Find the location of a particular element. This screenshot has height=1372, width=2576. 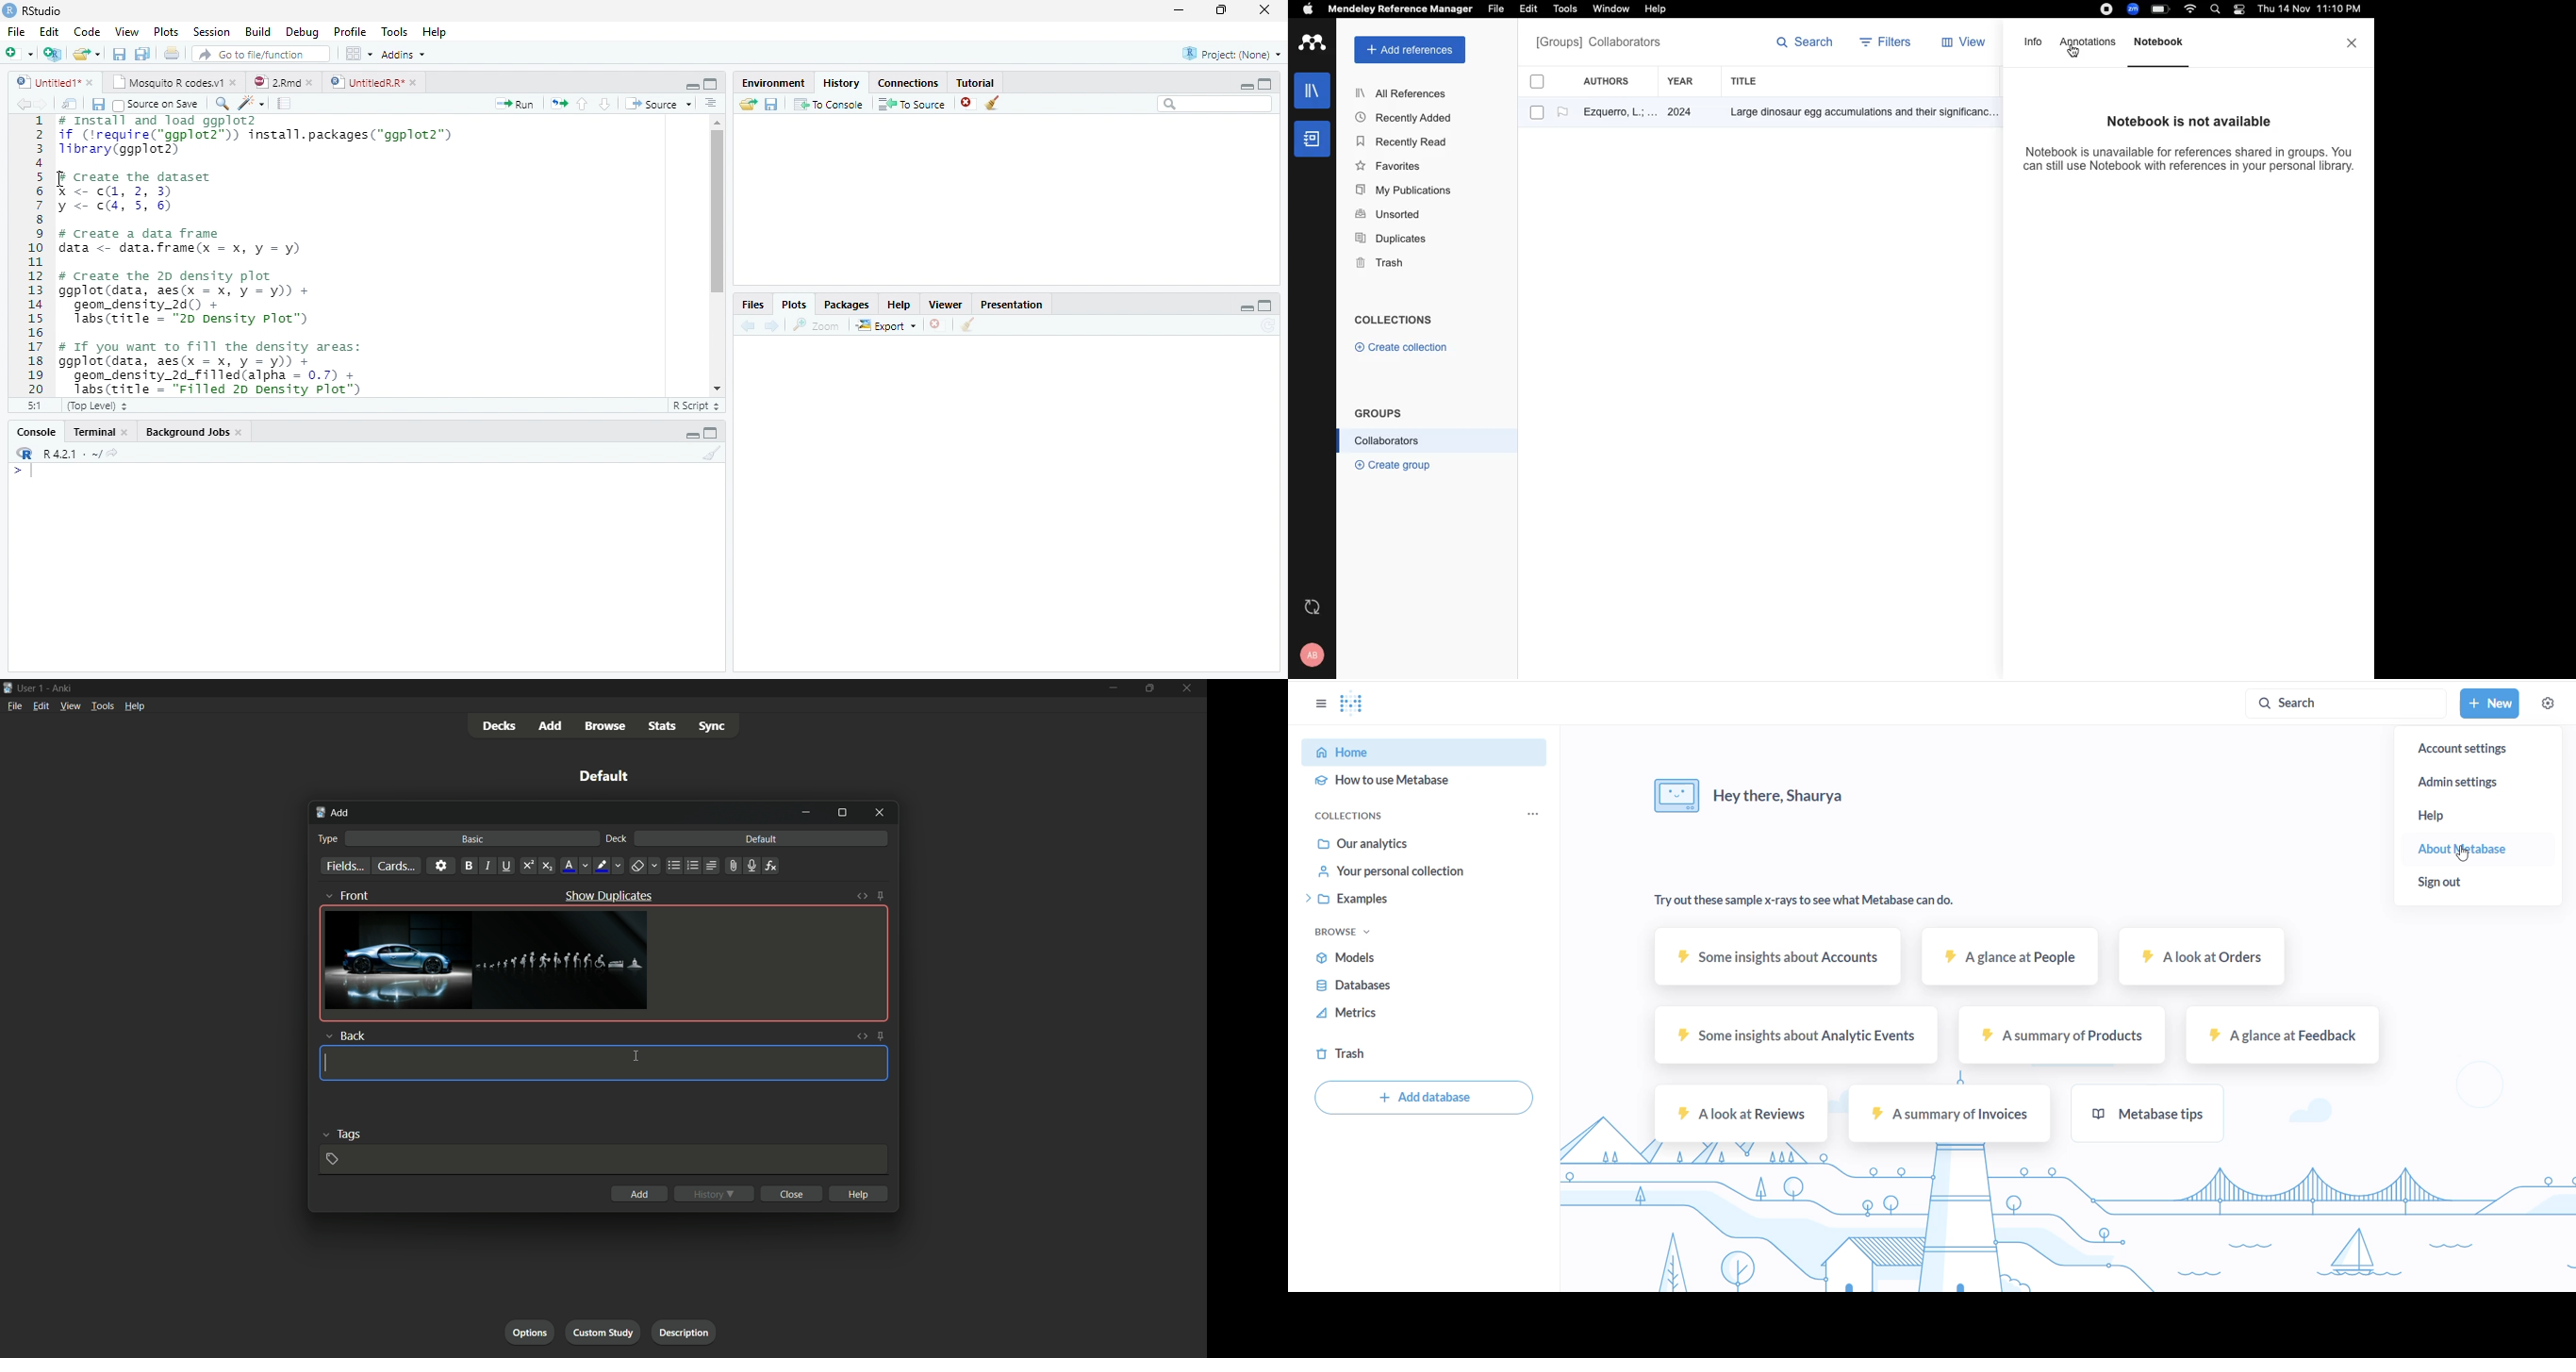

Help is located at coordinates (1654, 10).